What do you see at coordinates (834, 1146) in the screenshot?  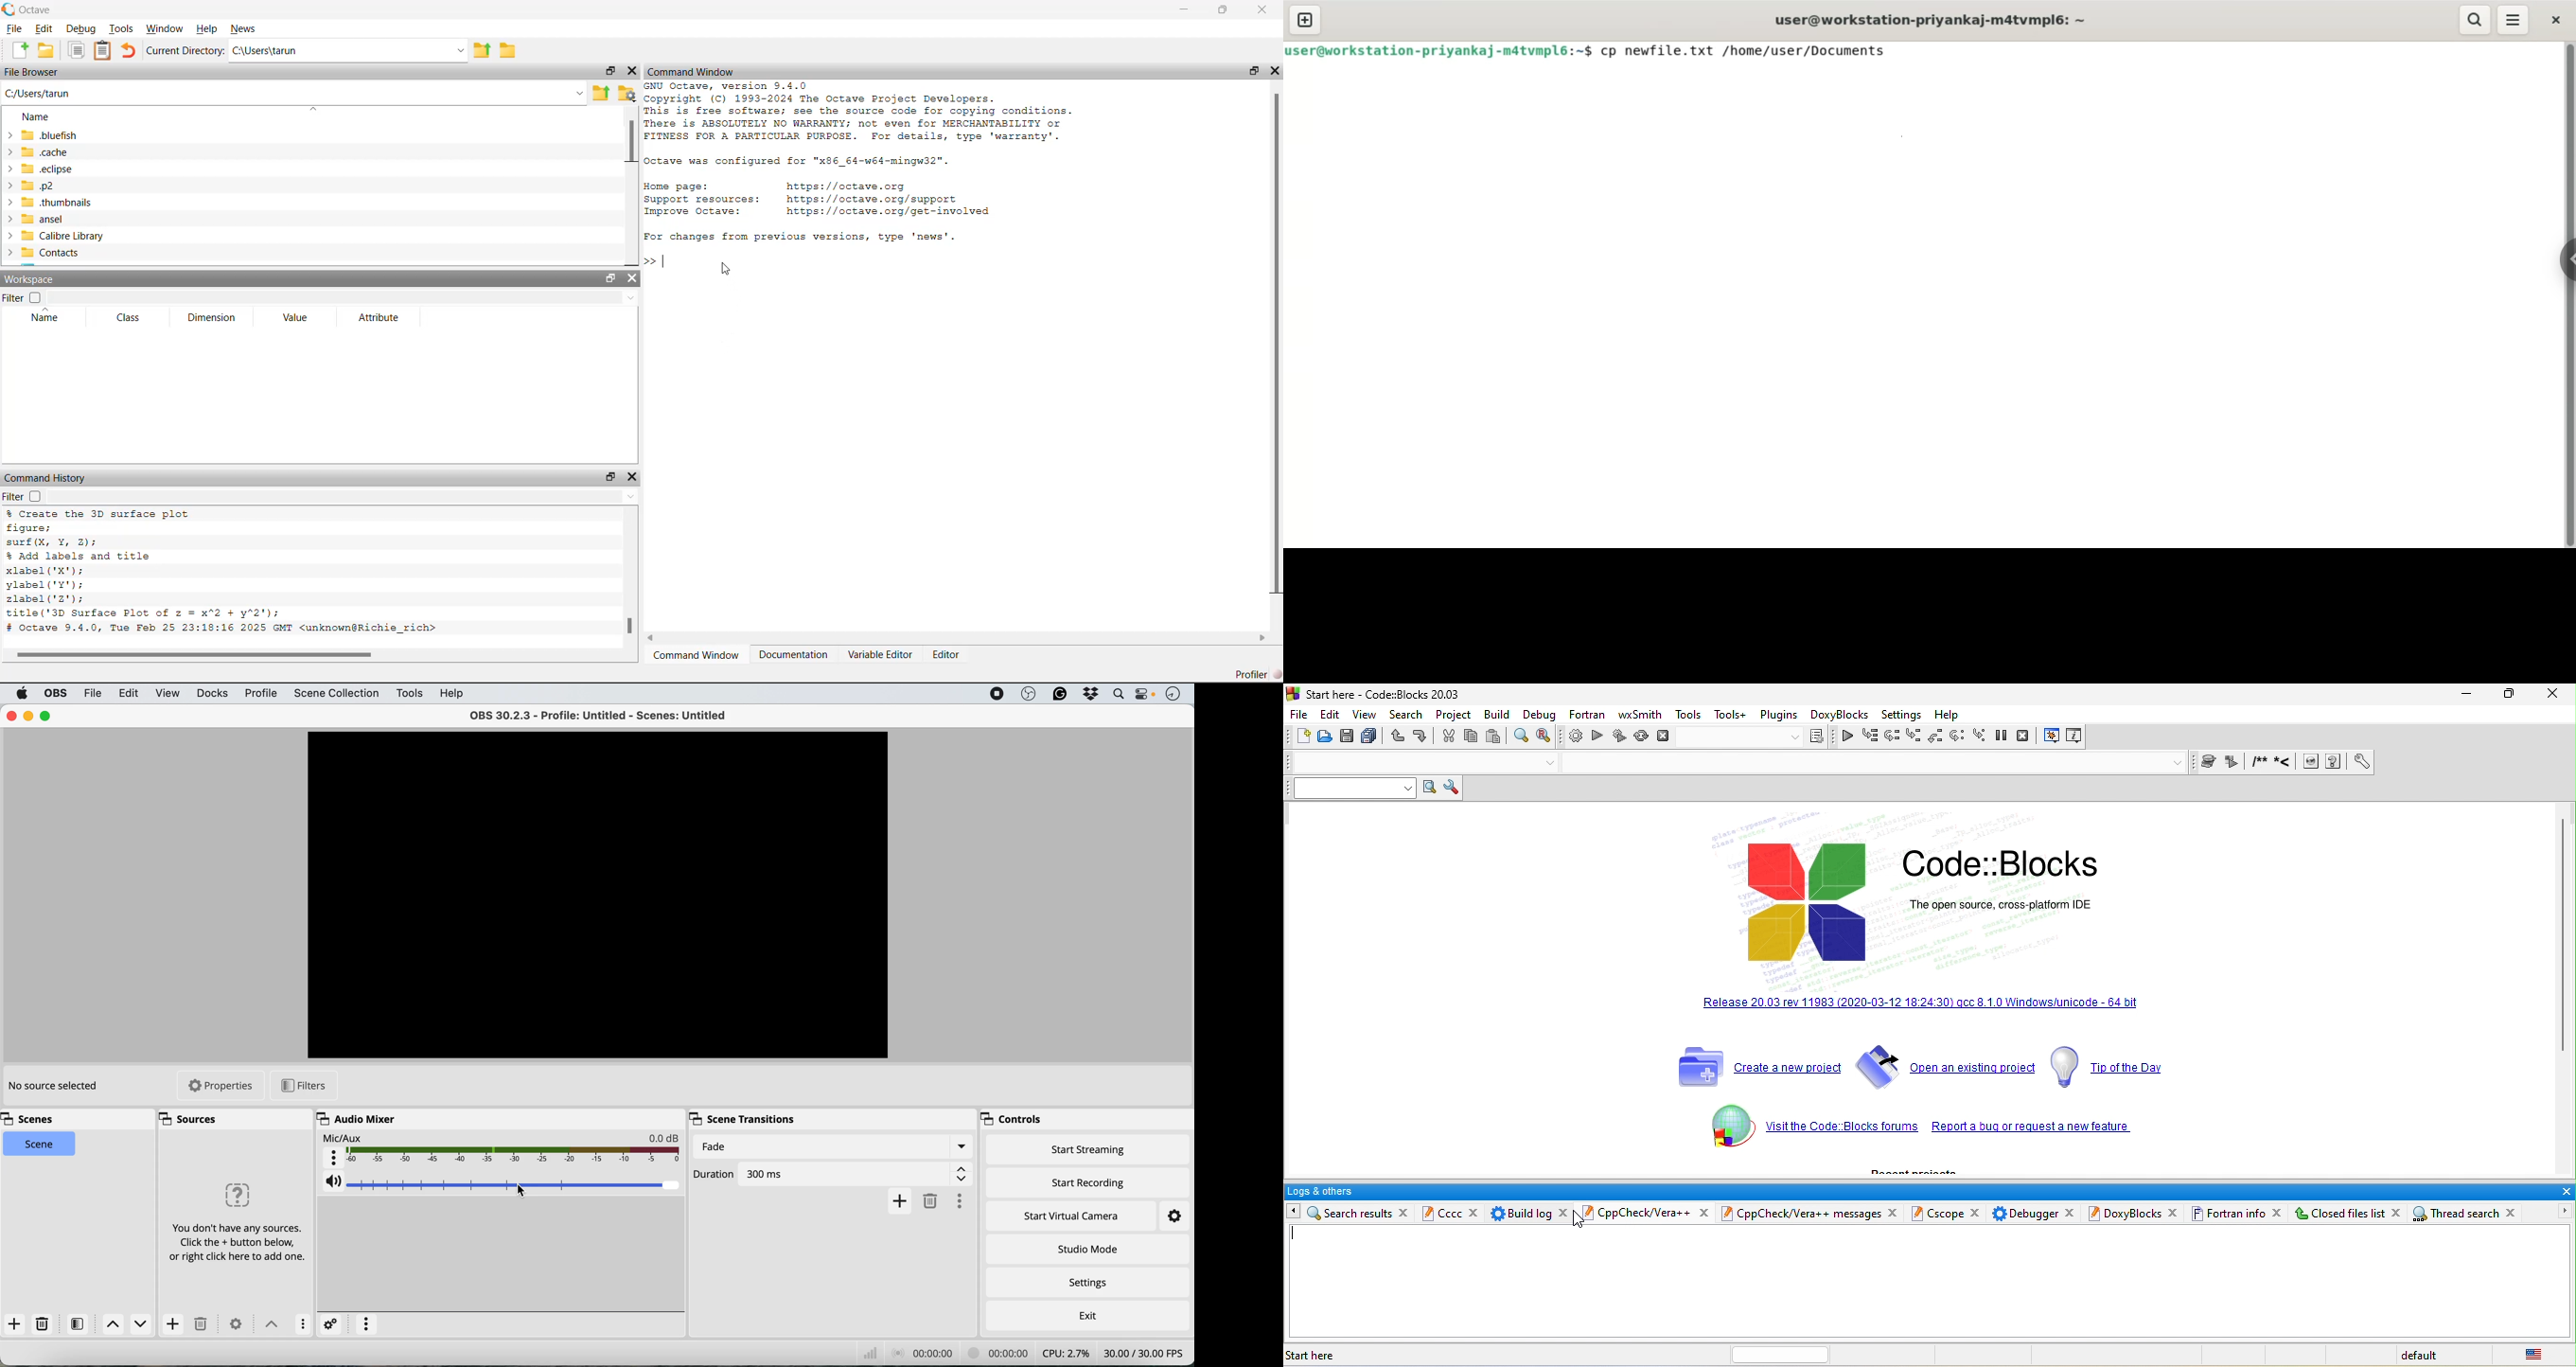 I see `fade` at bounding box center [834, 1146].